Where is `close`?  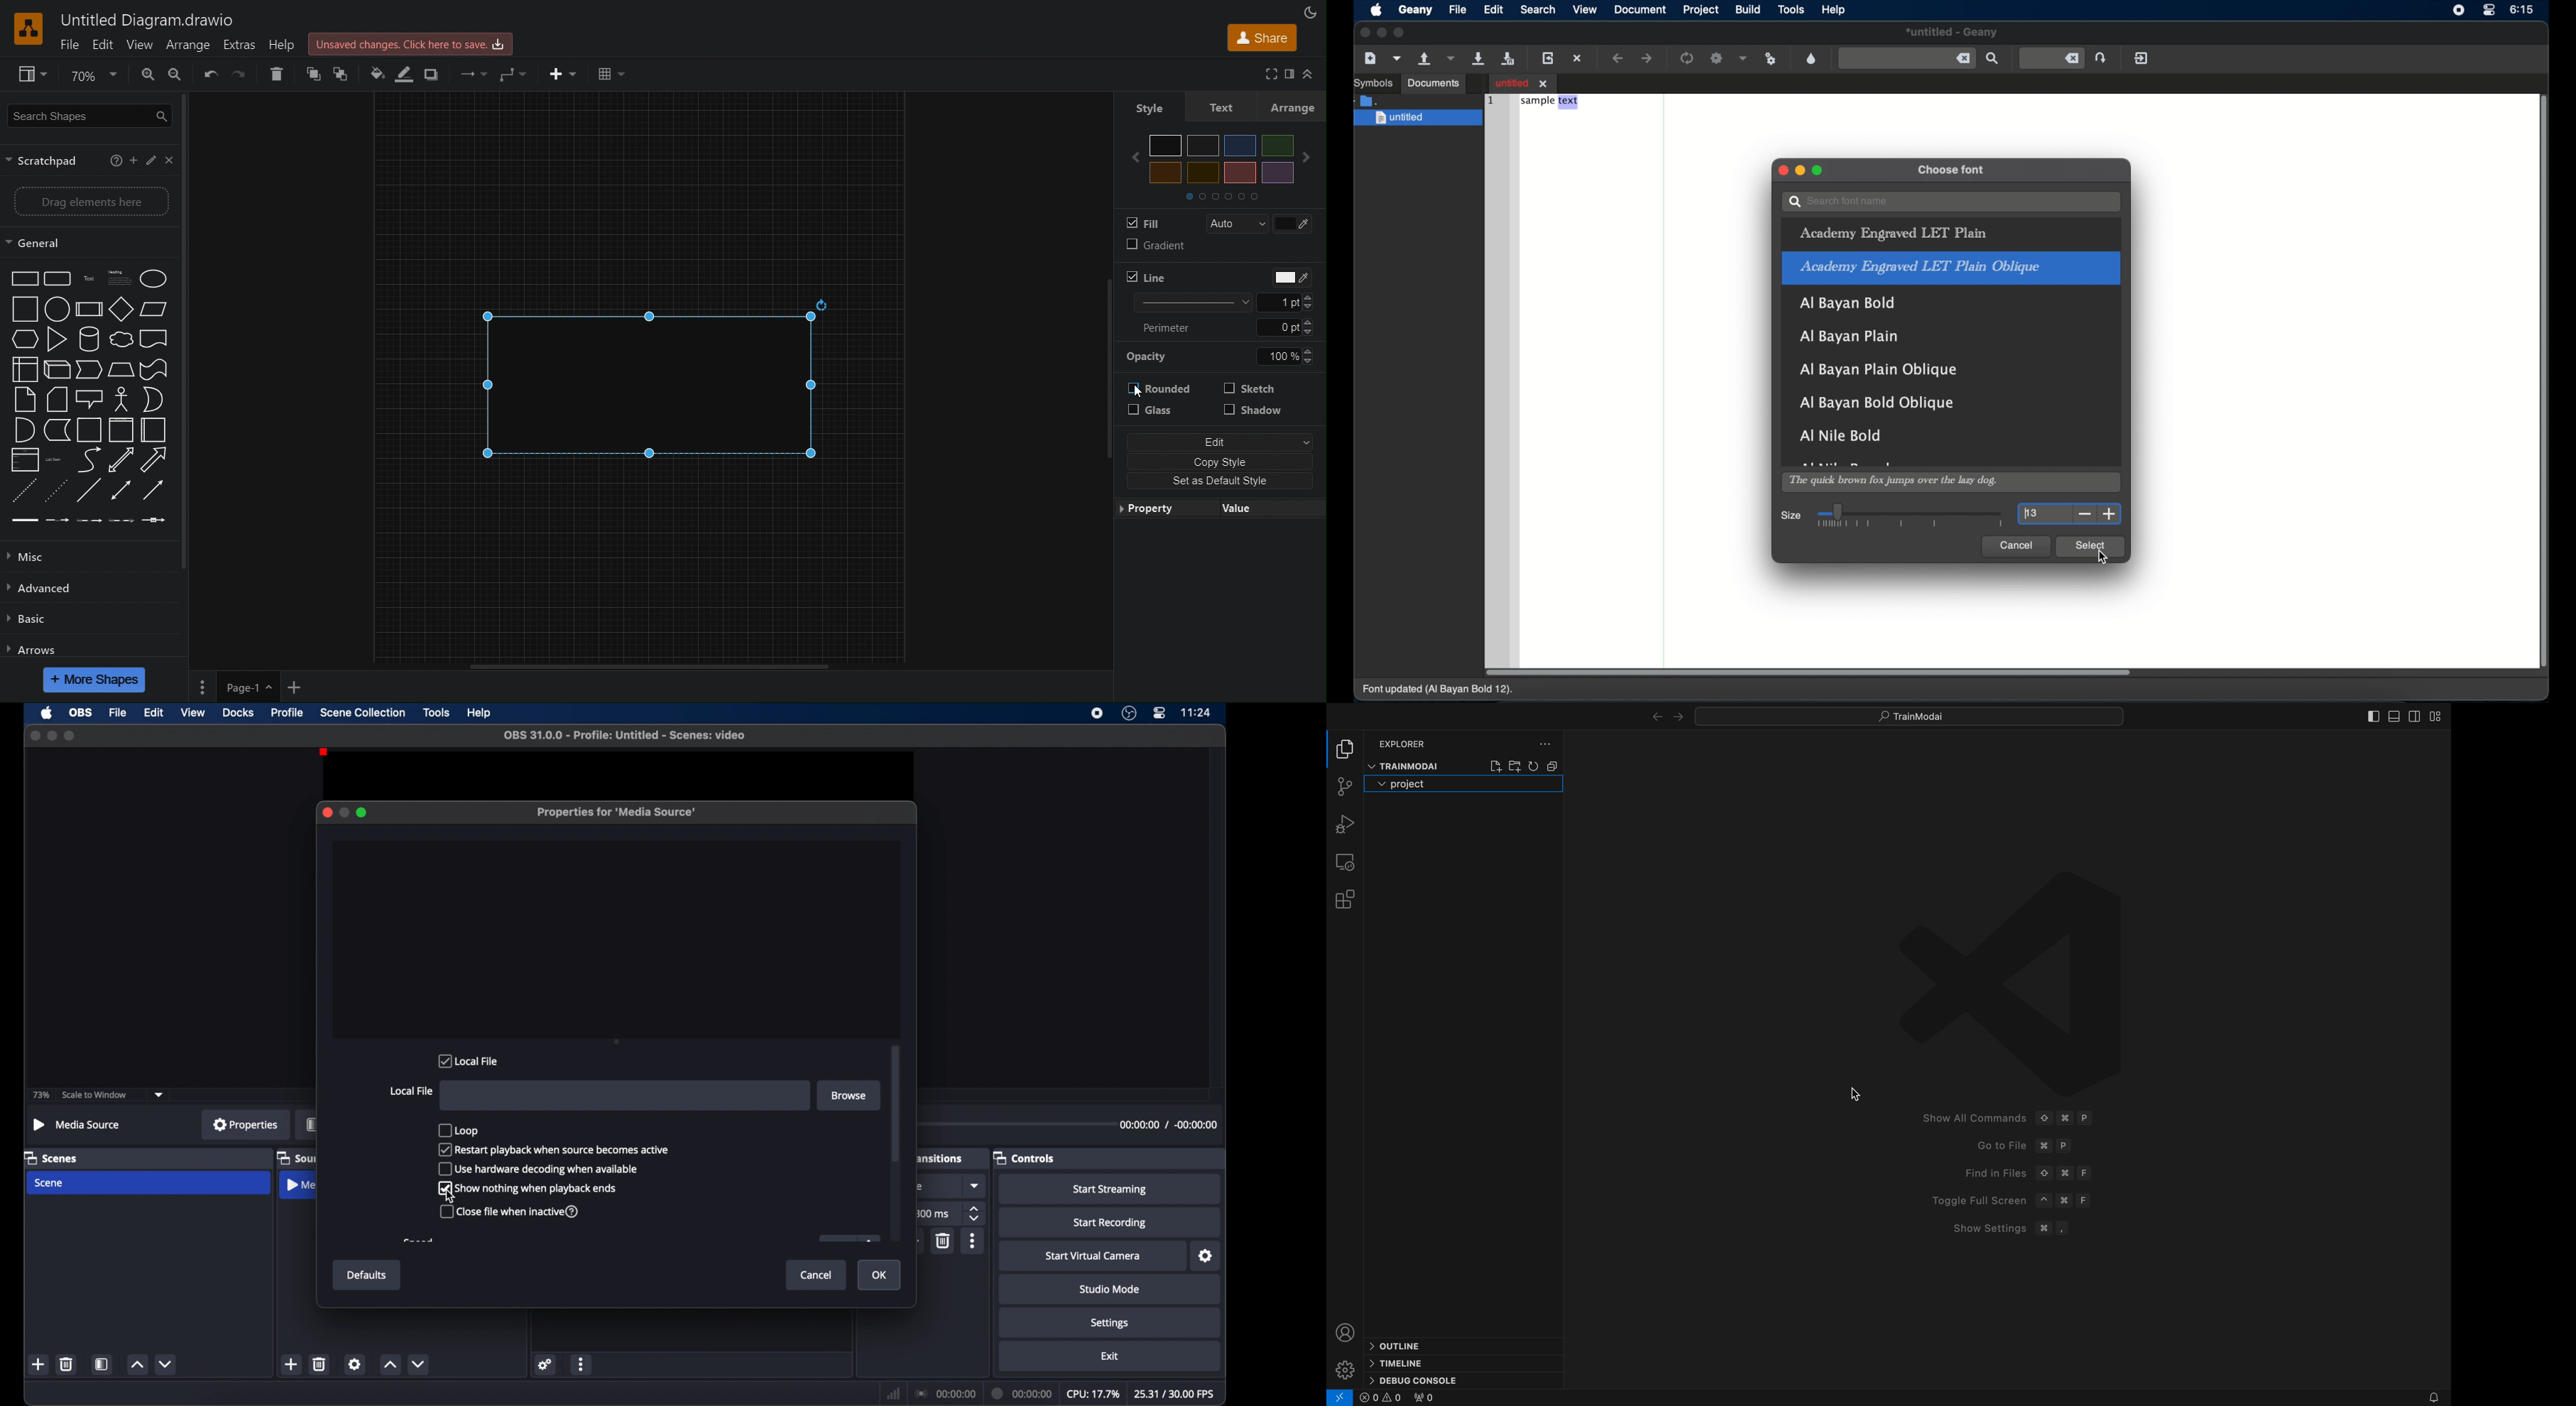
close is located at coordinates (34, 736).